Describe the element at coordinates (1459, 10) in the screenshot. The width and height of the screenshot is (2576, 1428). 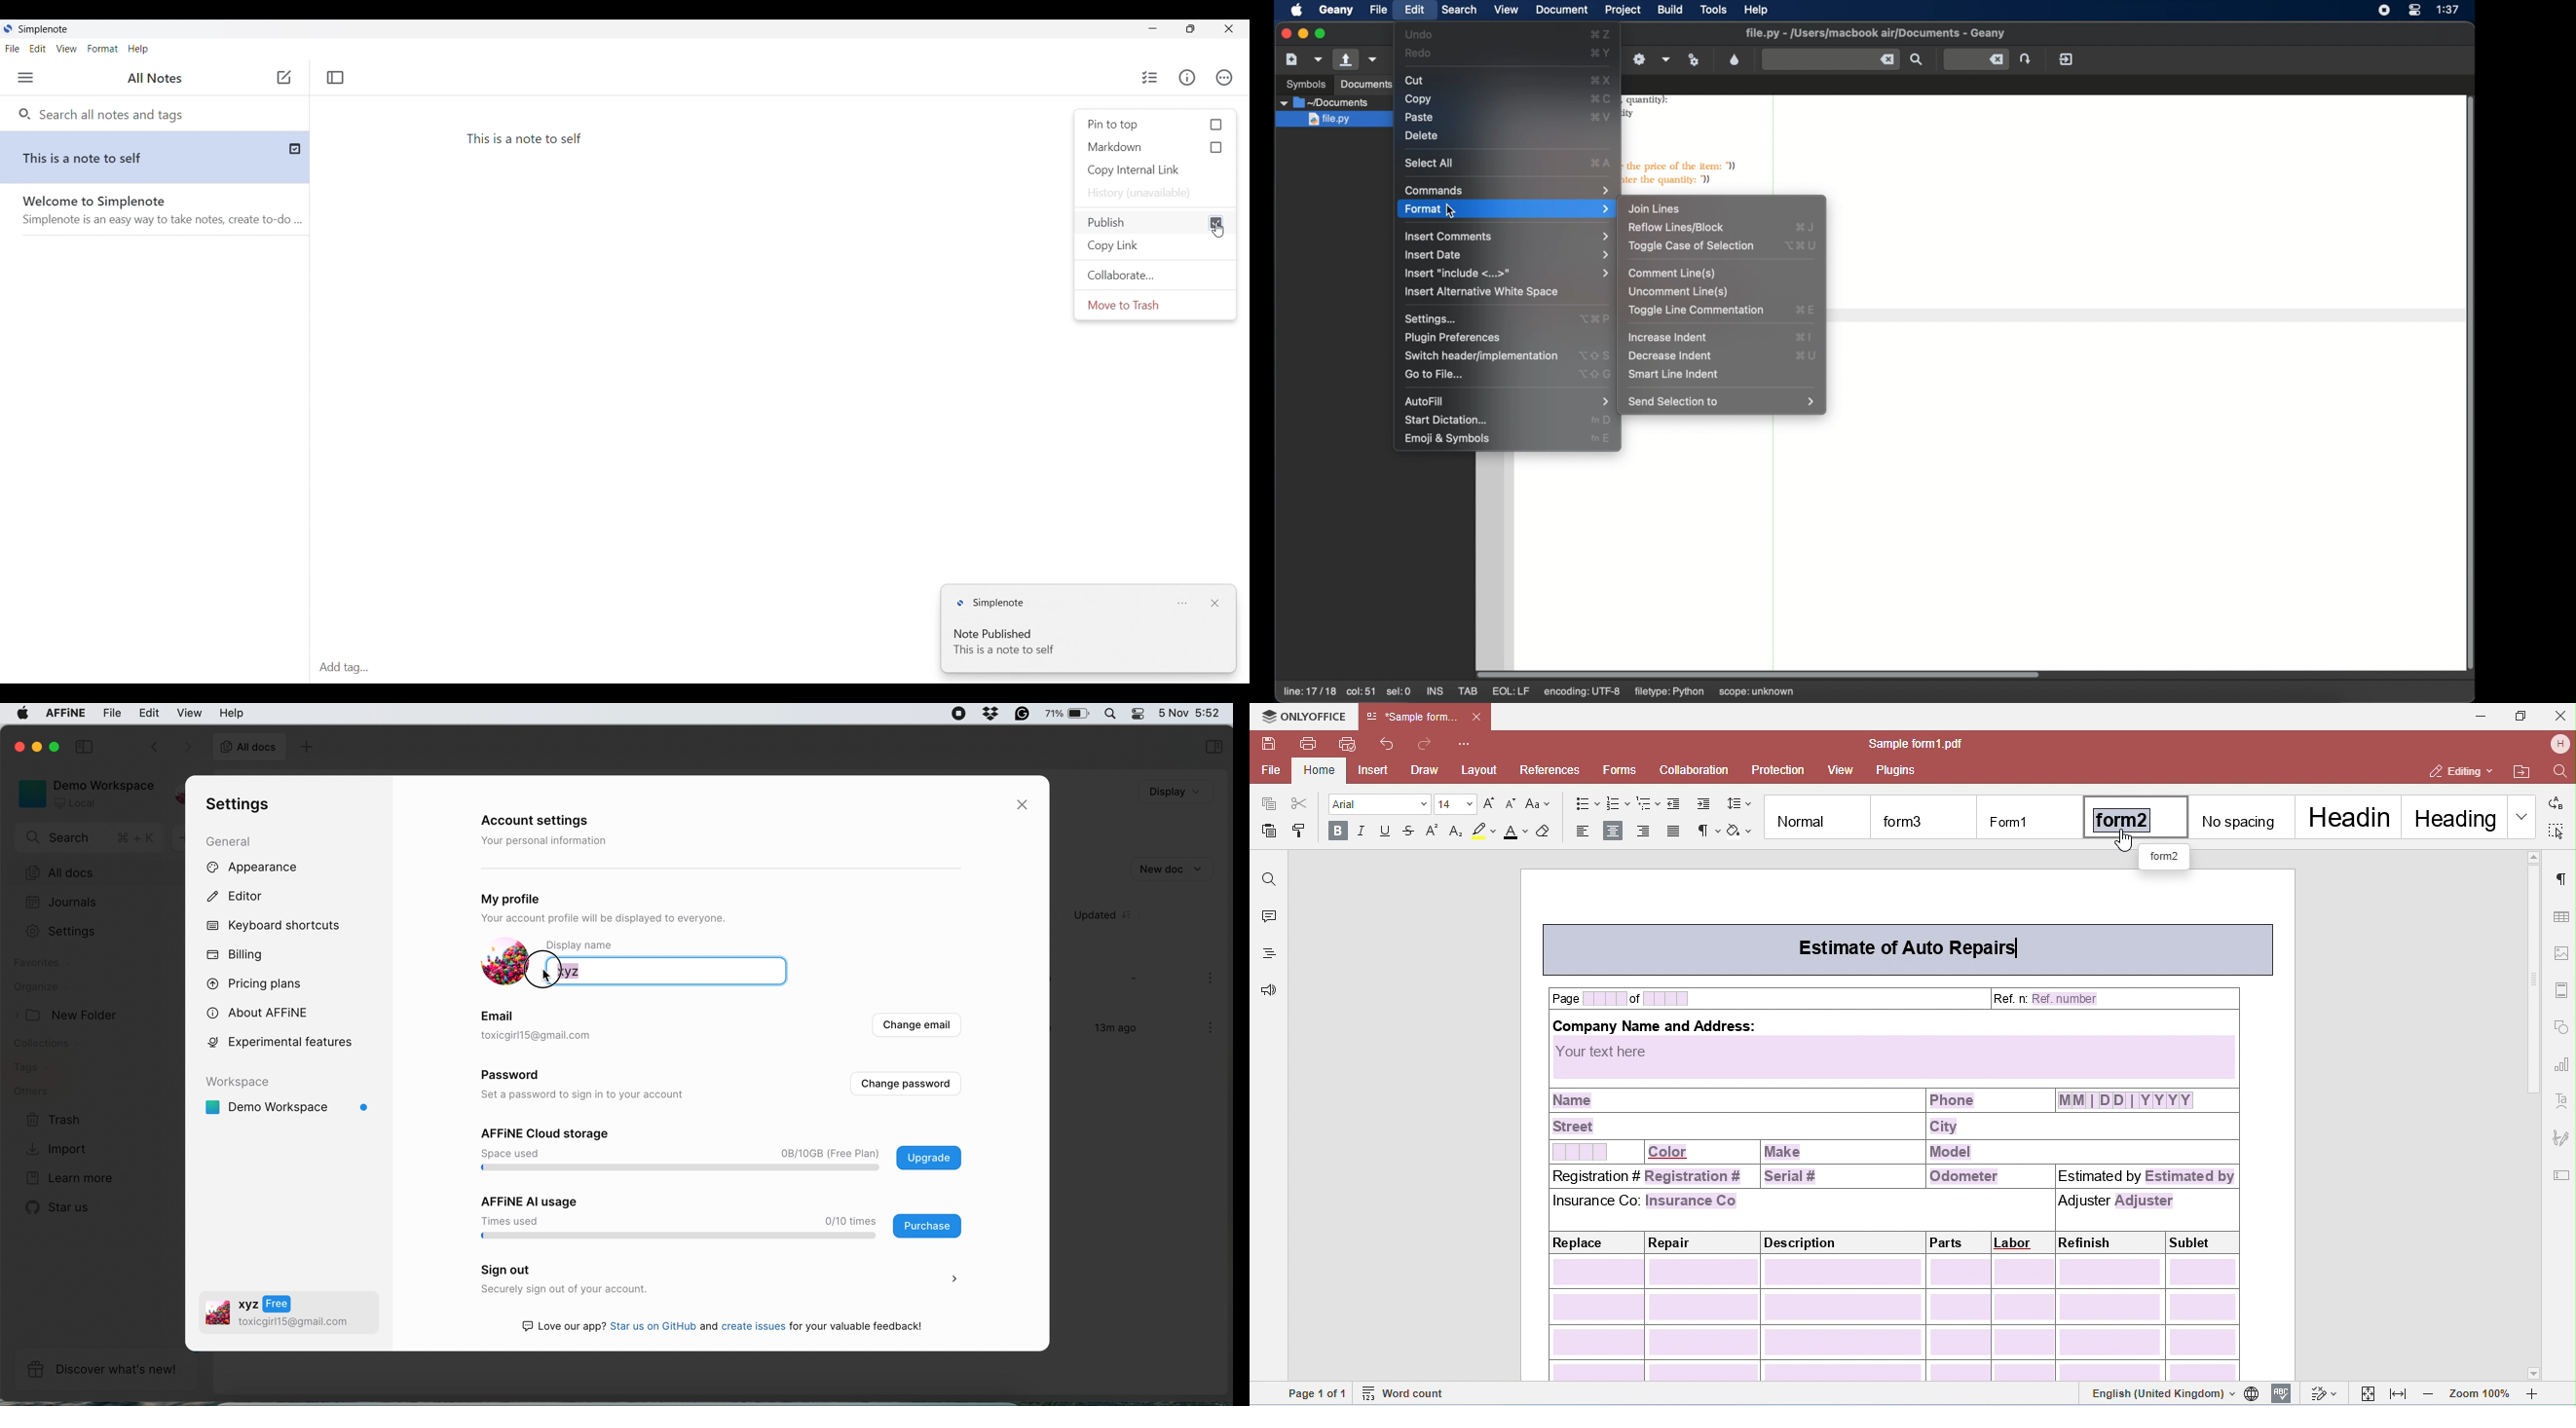
I see `search` at that location.